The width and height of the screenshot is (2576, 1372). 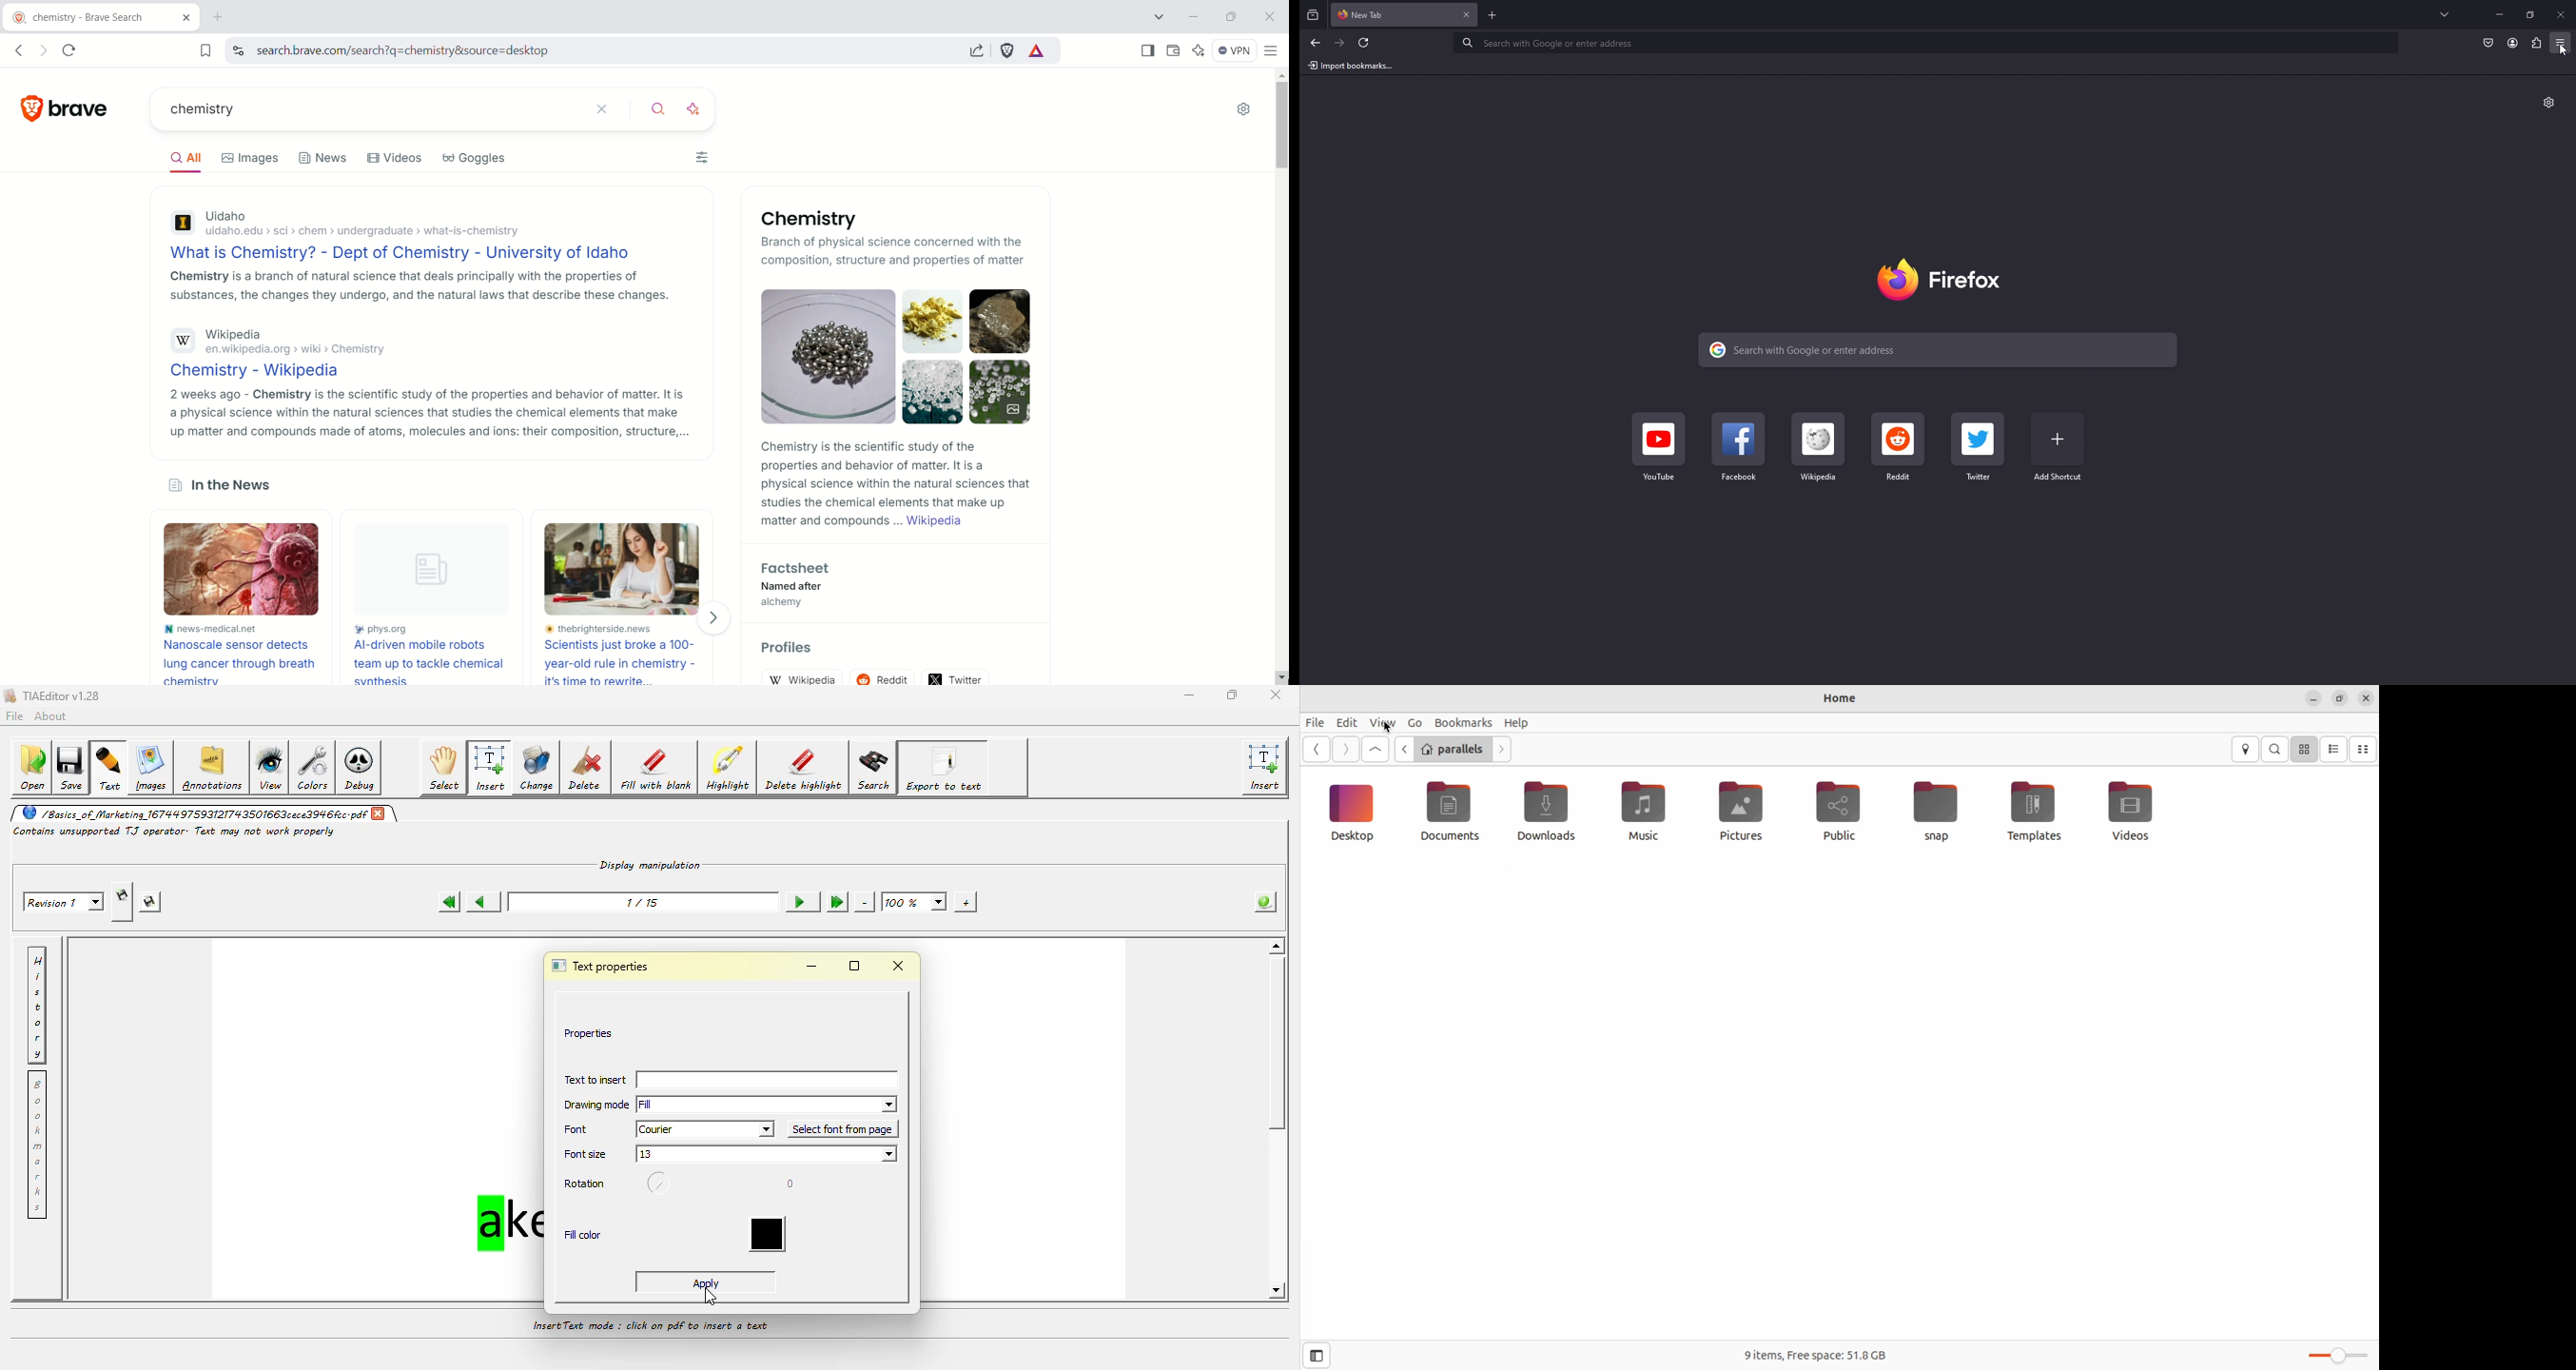 I want to click on recent browsing, so click(x=1314, y=15).